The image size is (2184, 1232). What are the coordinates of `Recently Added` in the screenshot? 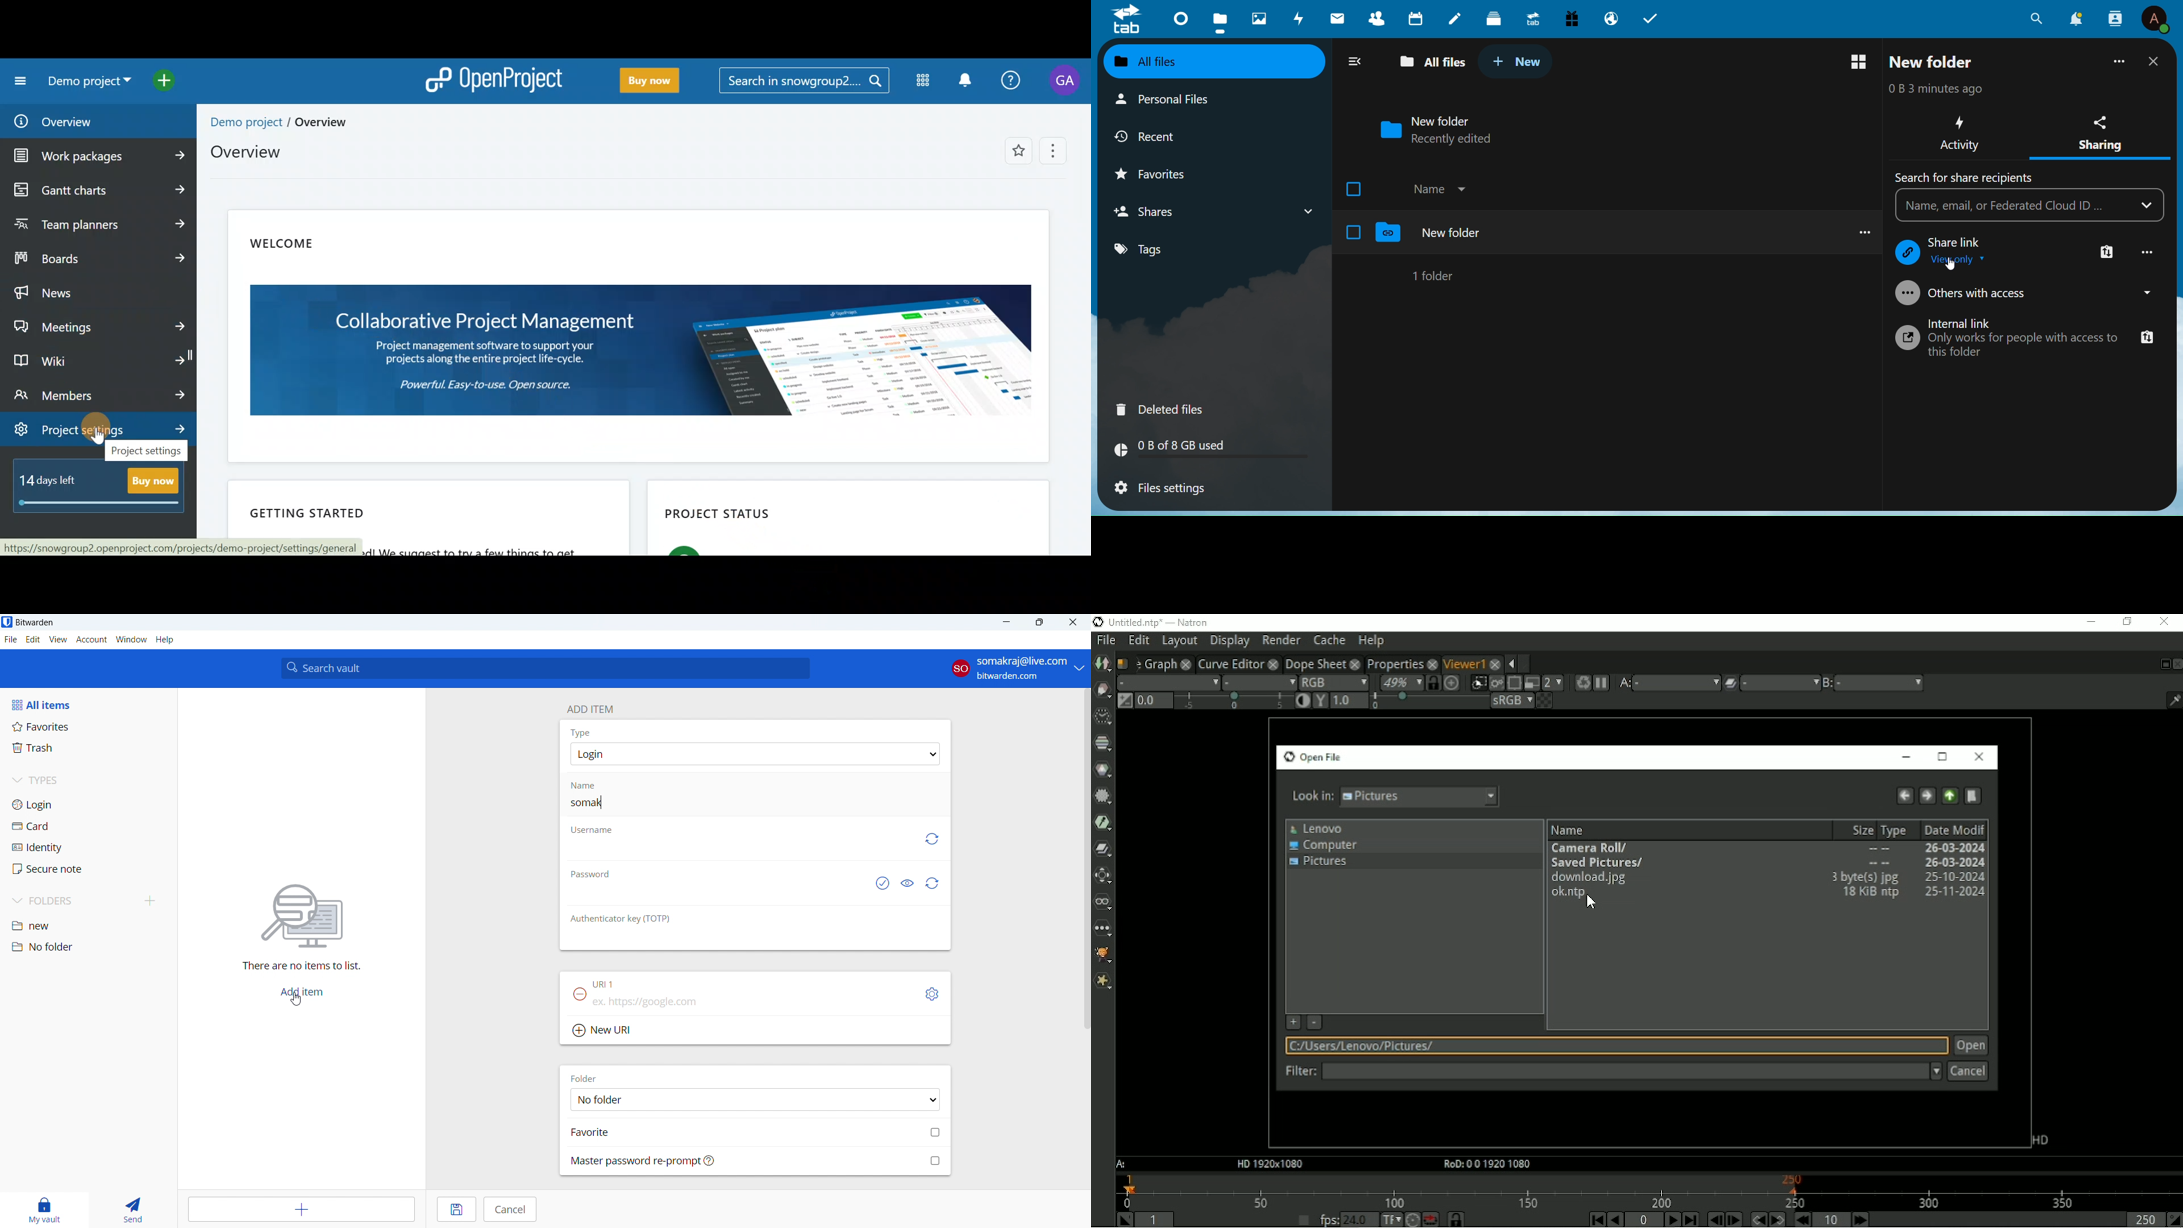 It's located at (1462, 139).